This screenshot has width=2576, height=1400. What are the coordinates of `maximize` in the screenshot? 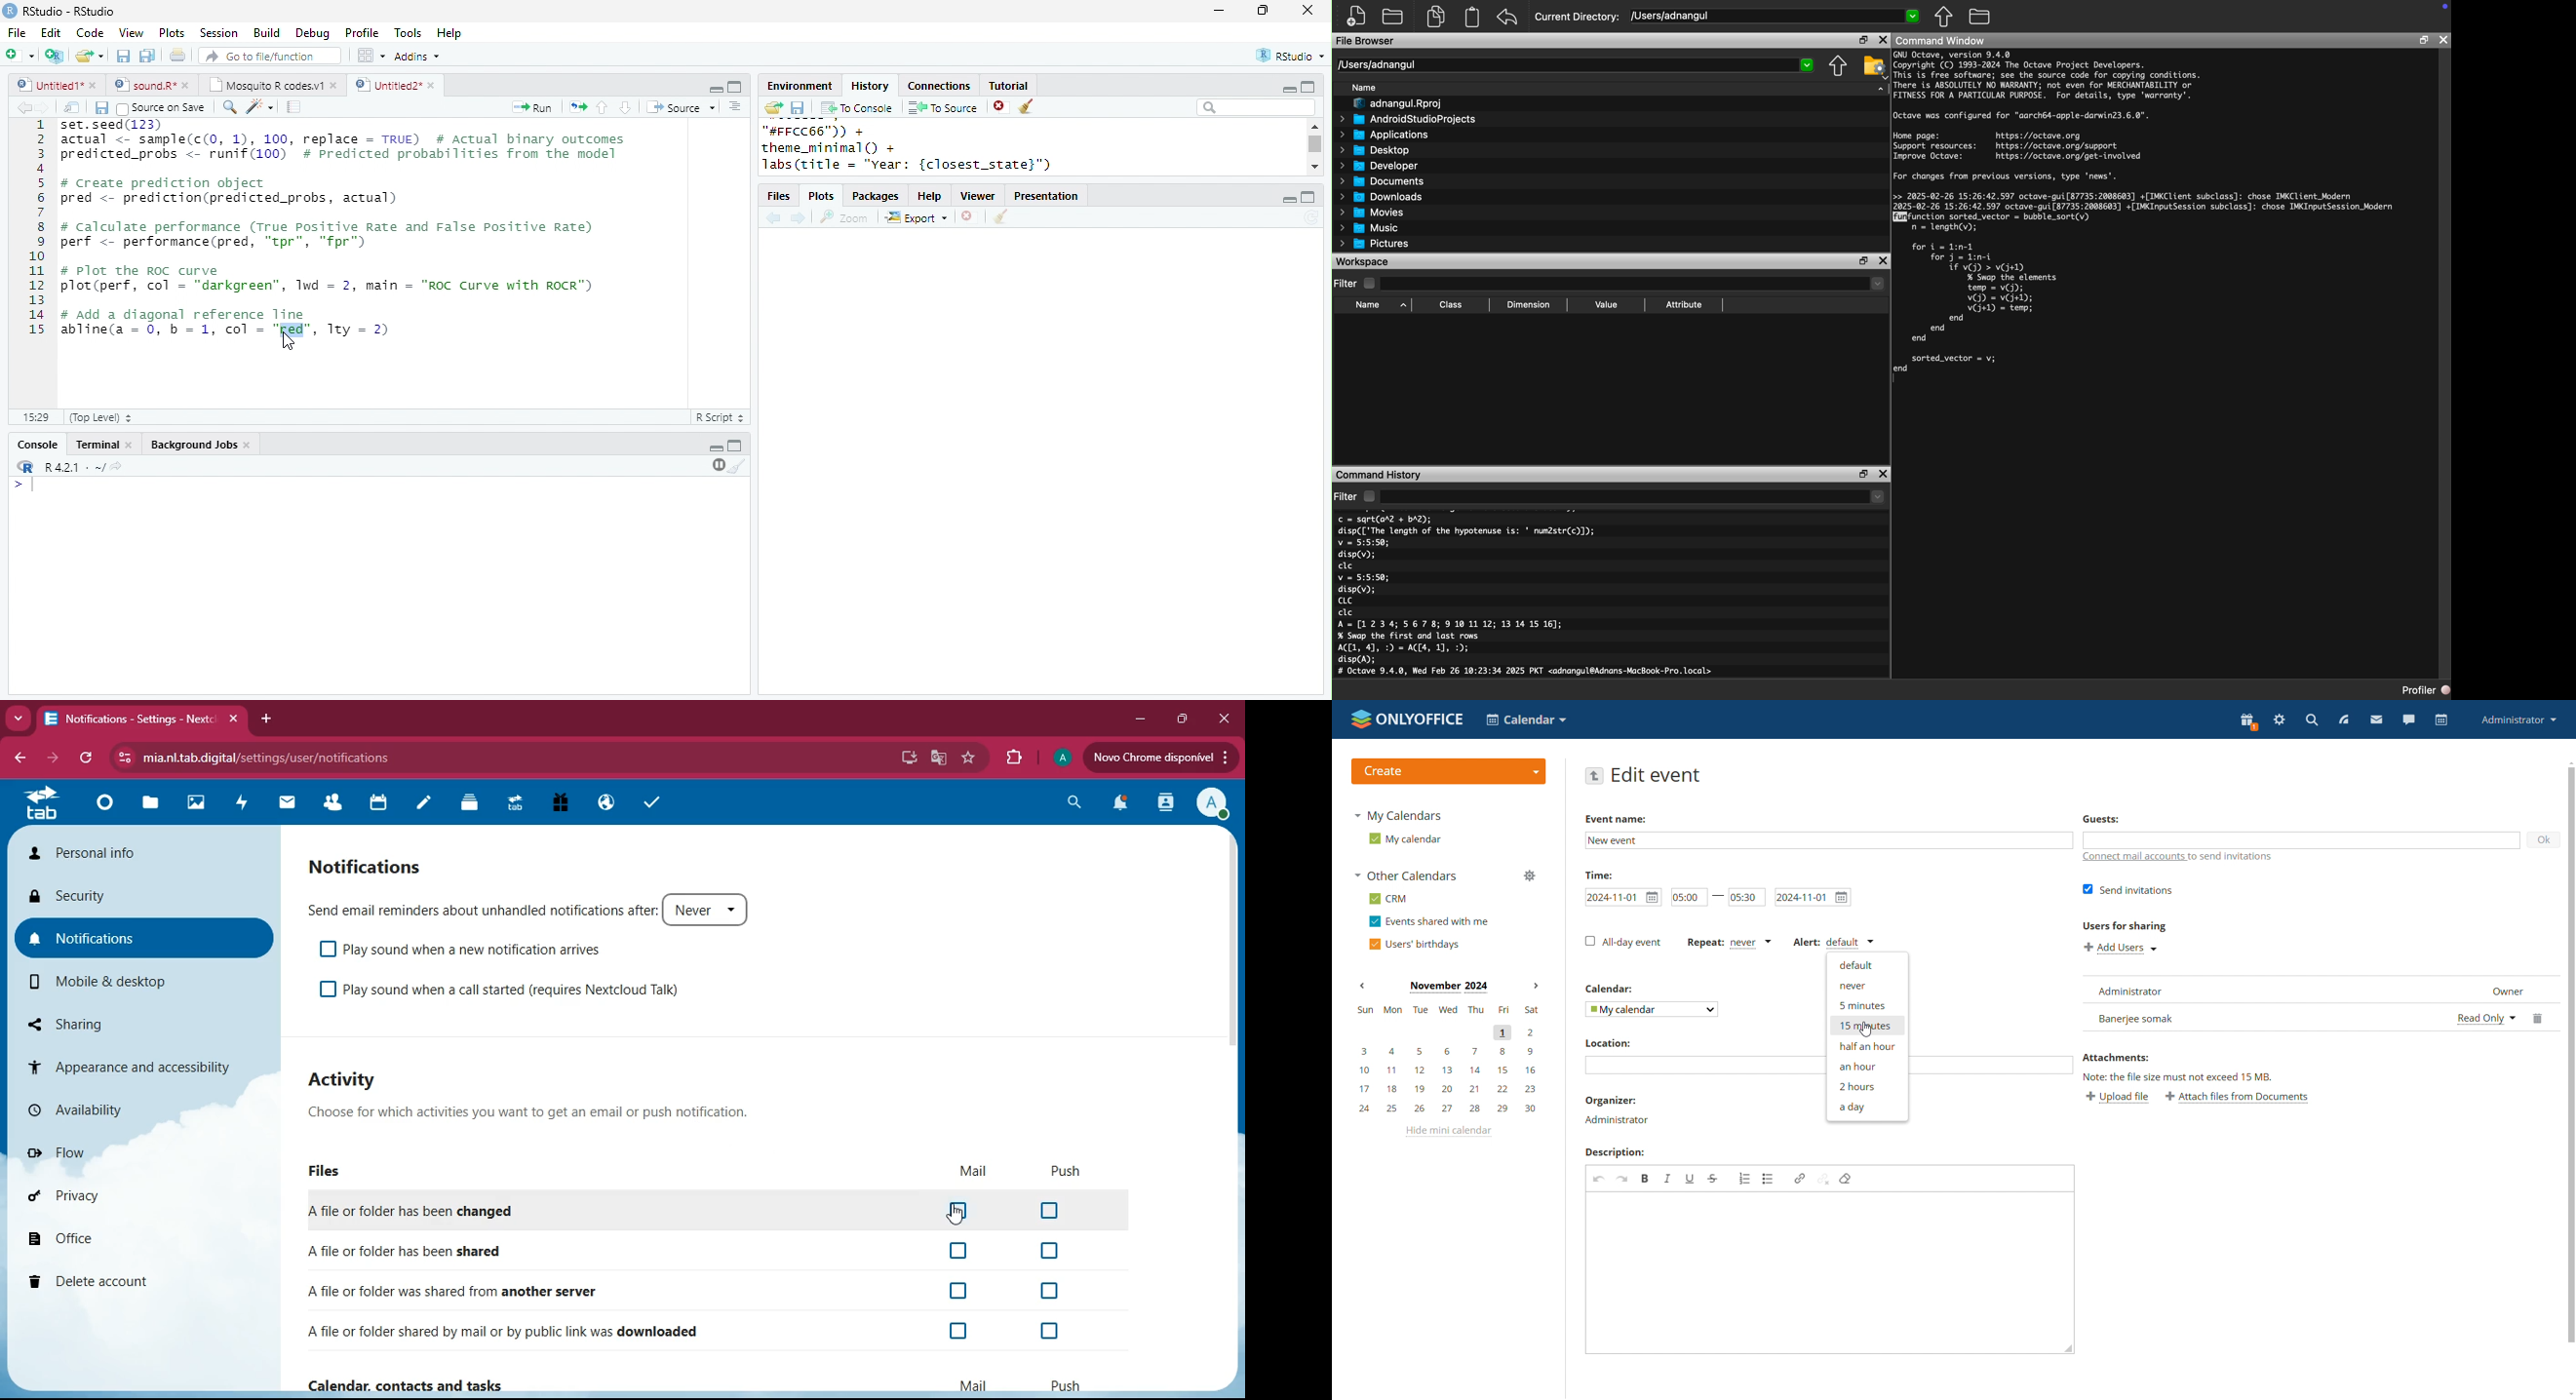 It's located at (735, 445).